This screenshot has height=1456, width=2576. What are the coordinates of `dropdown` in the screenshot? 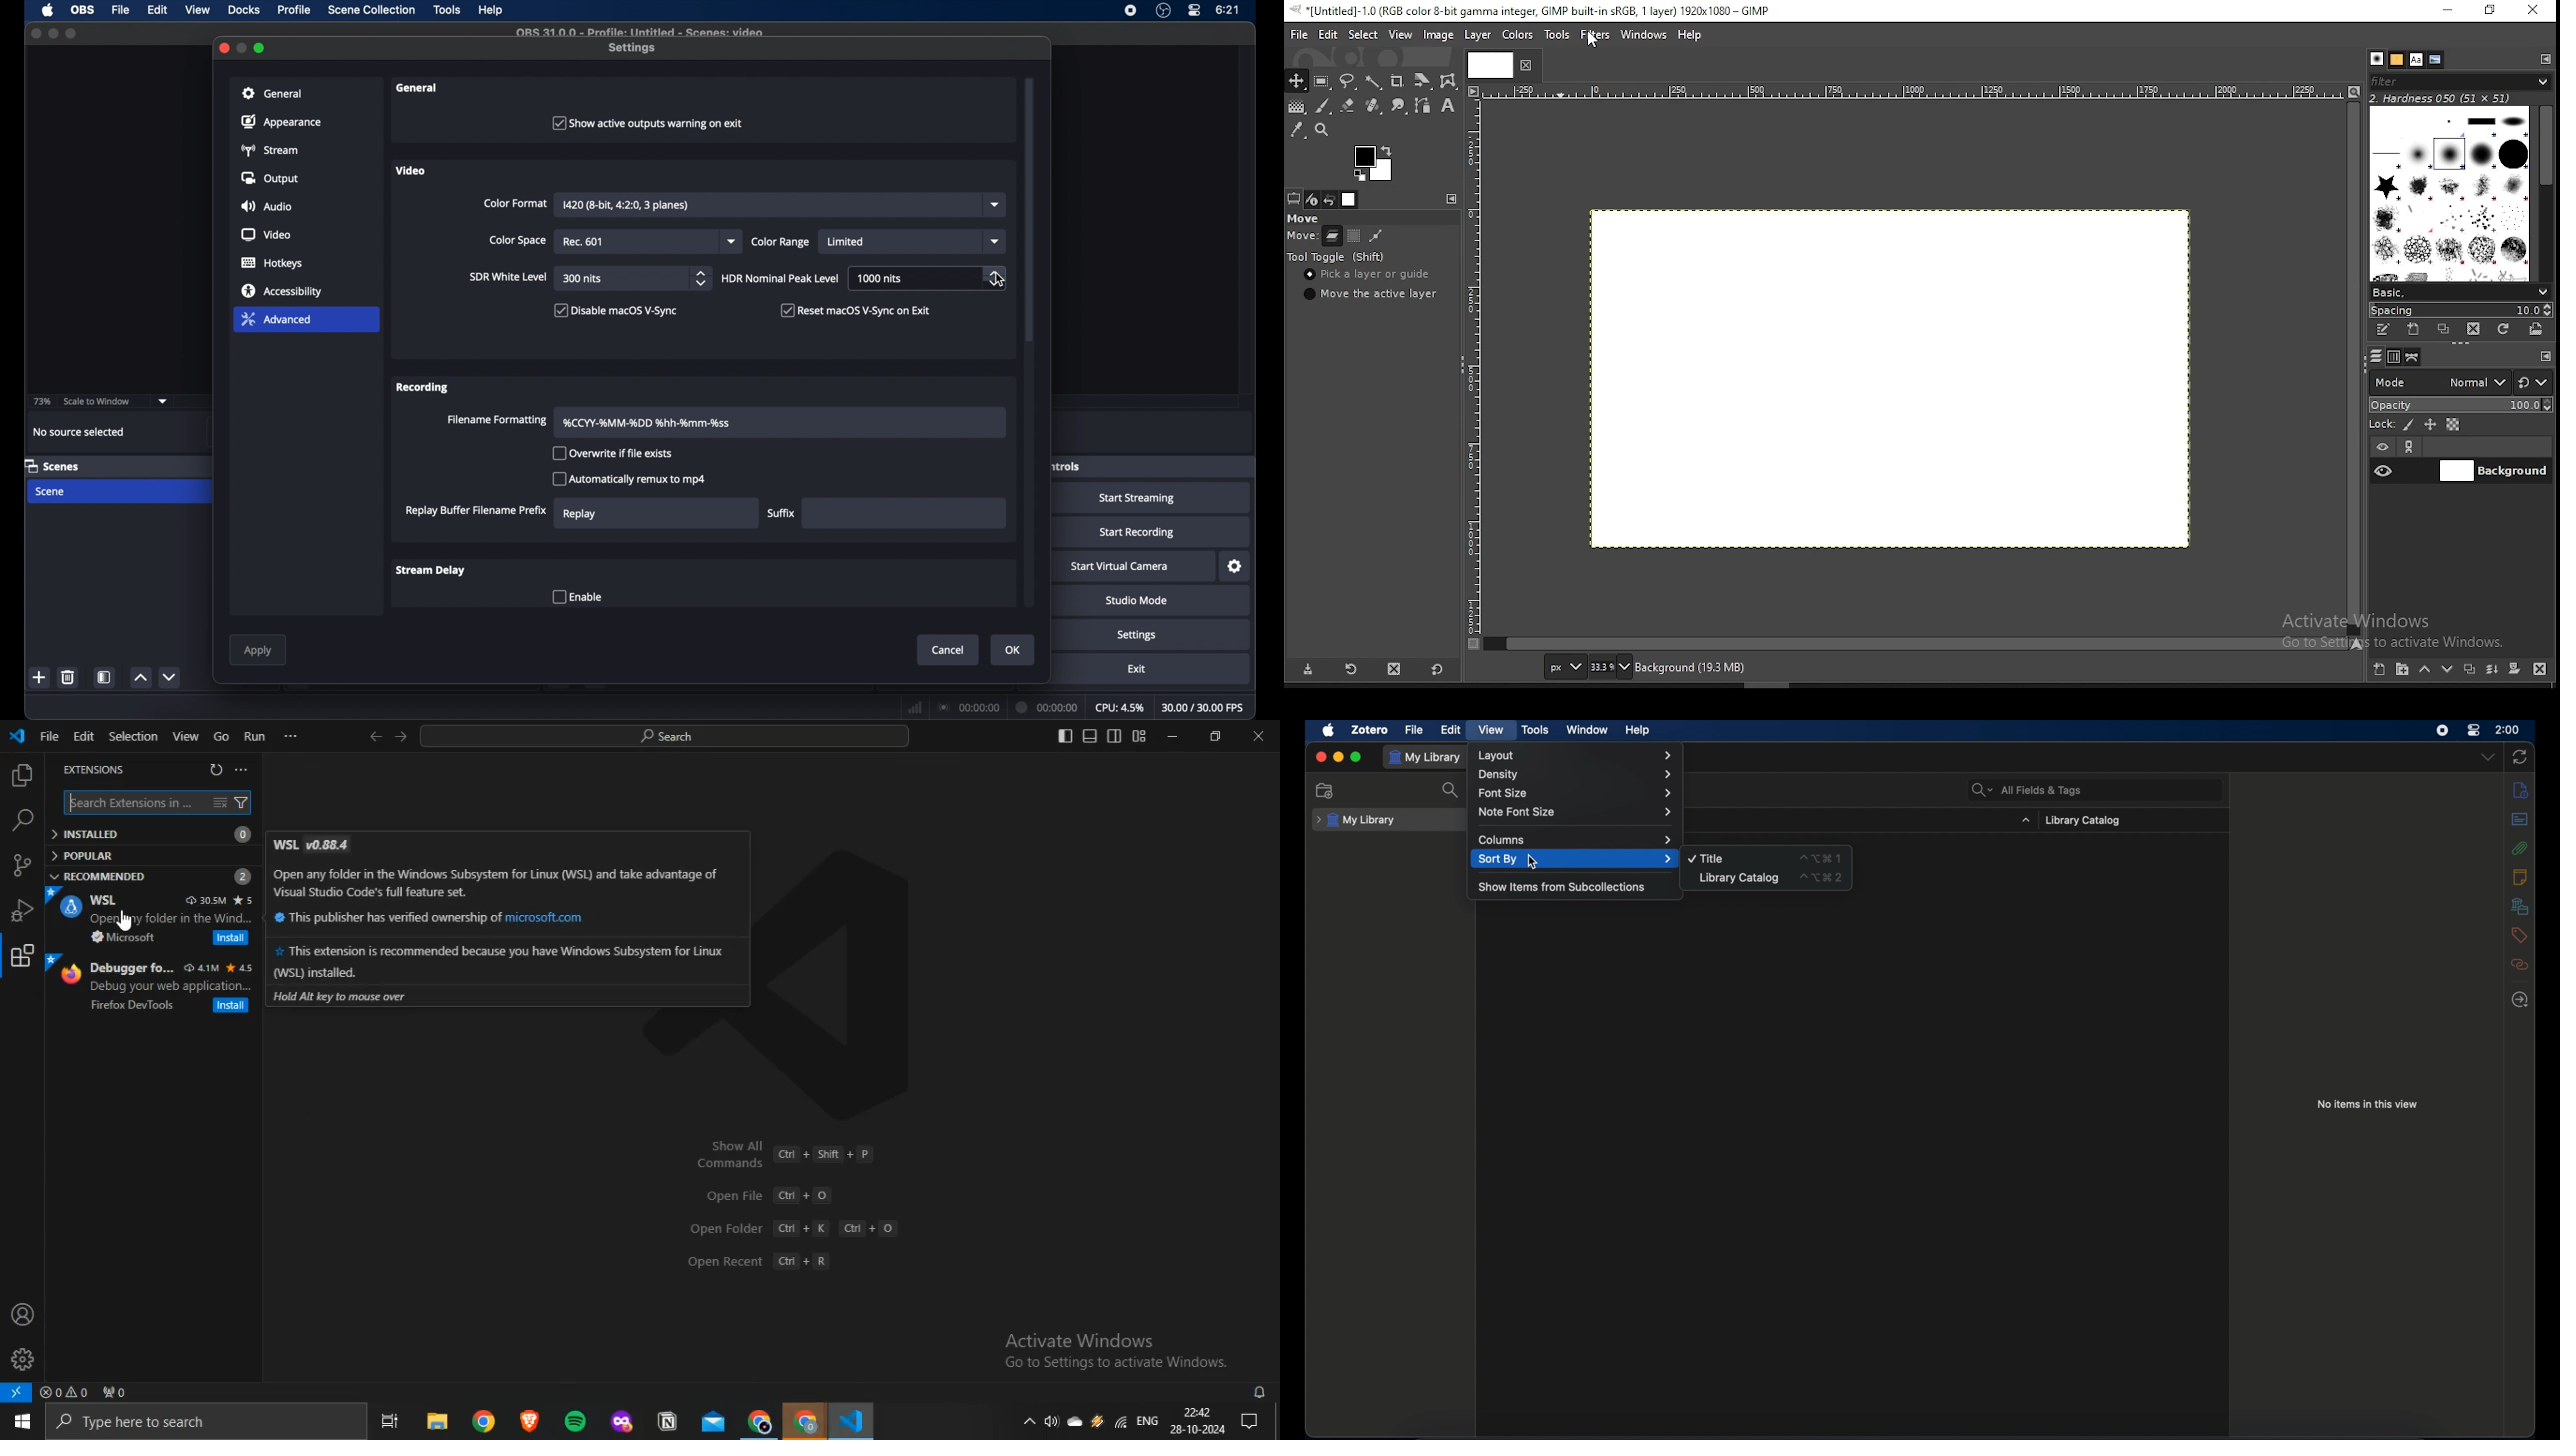 It's located at (2488, 757).